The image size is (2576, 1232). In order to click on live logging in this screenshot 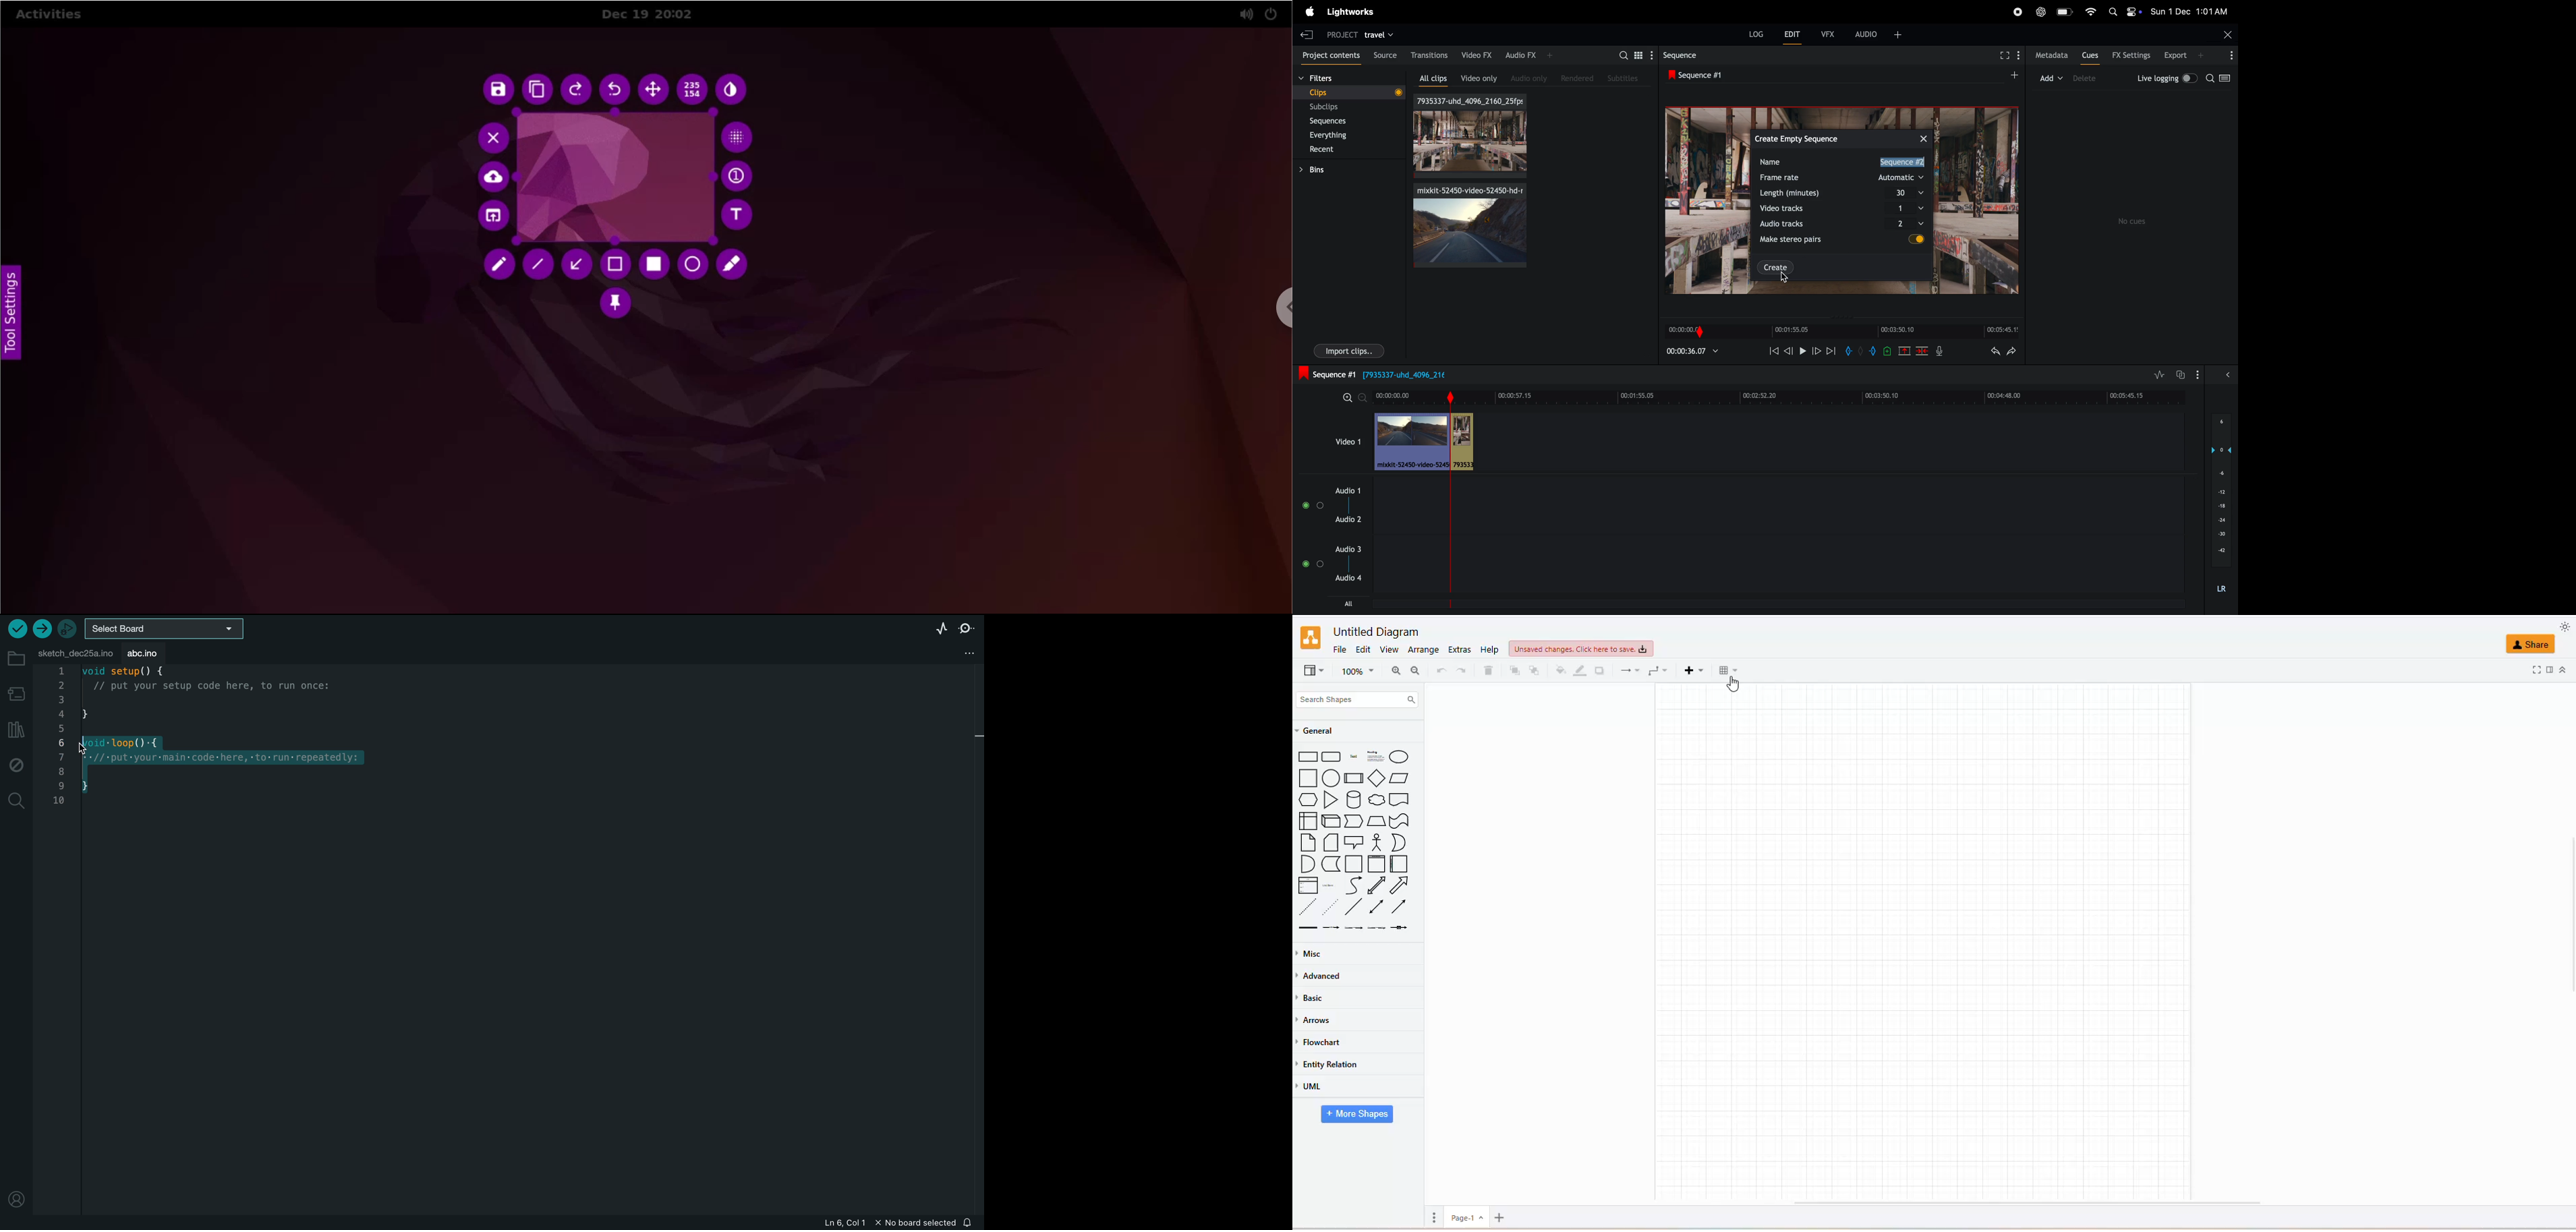, I will do `click(2168, 78)`.